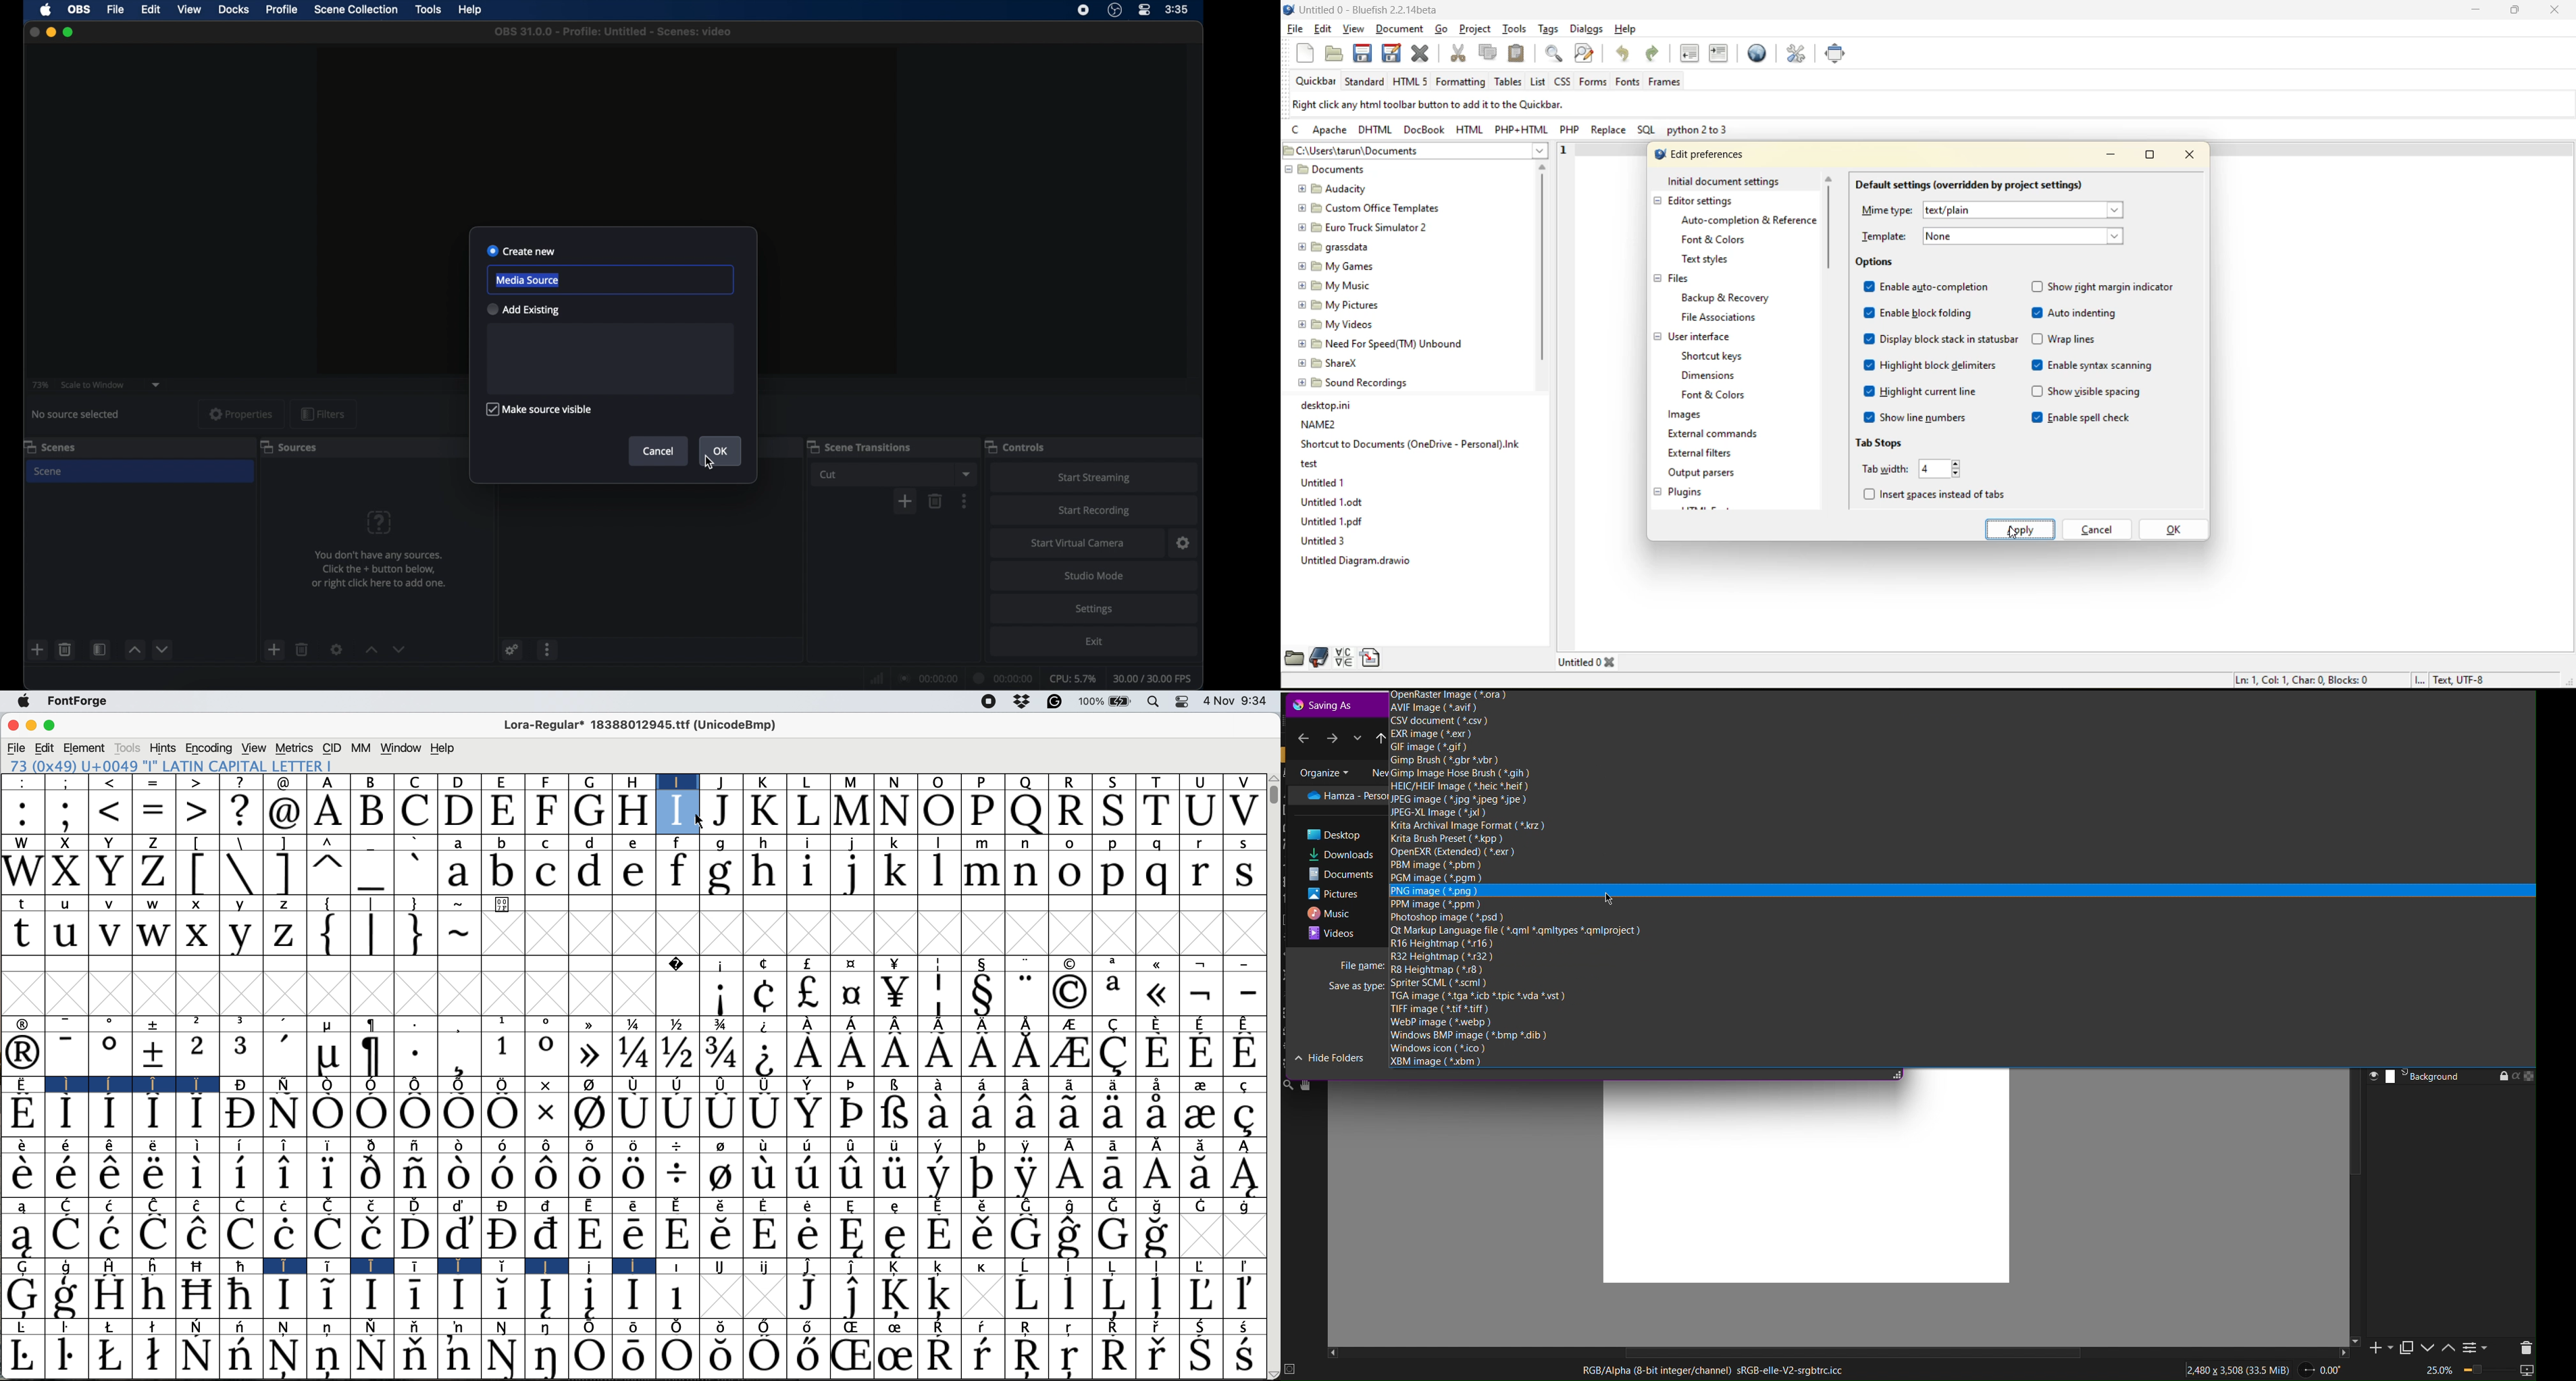  I want to click on c, so click(548, 873).